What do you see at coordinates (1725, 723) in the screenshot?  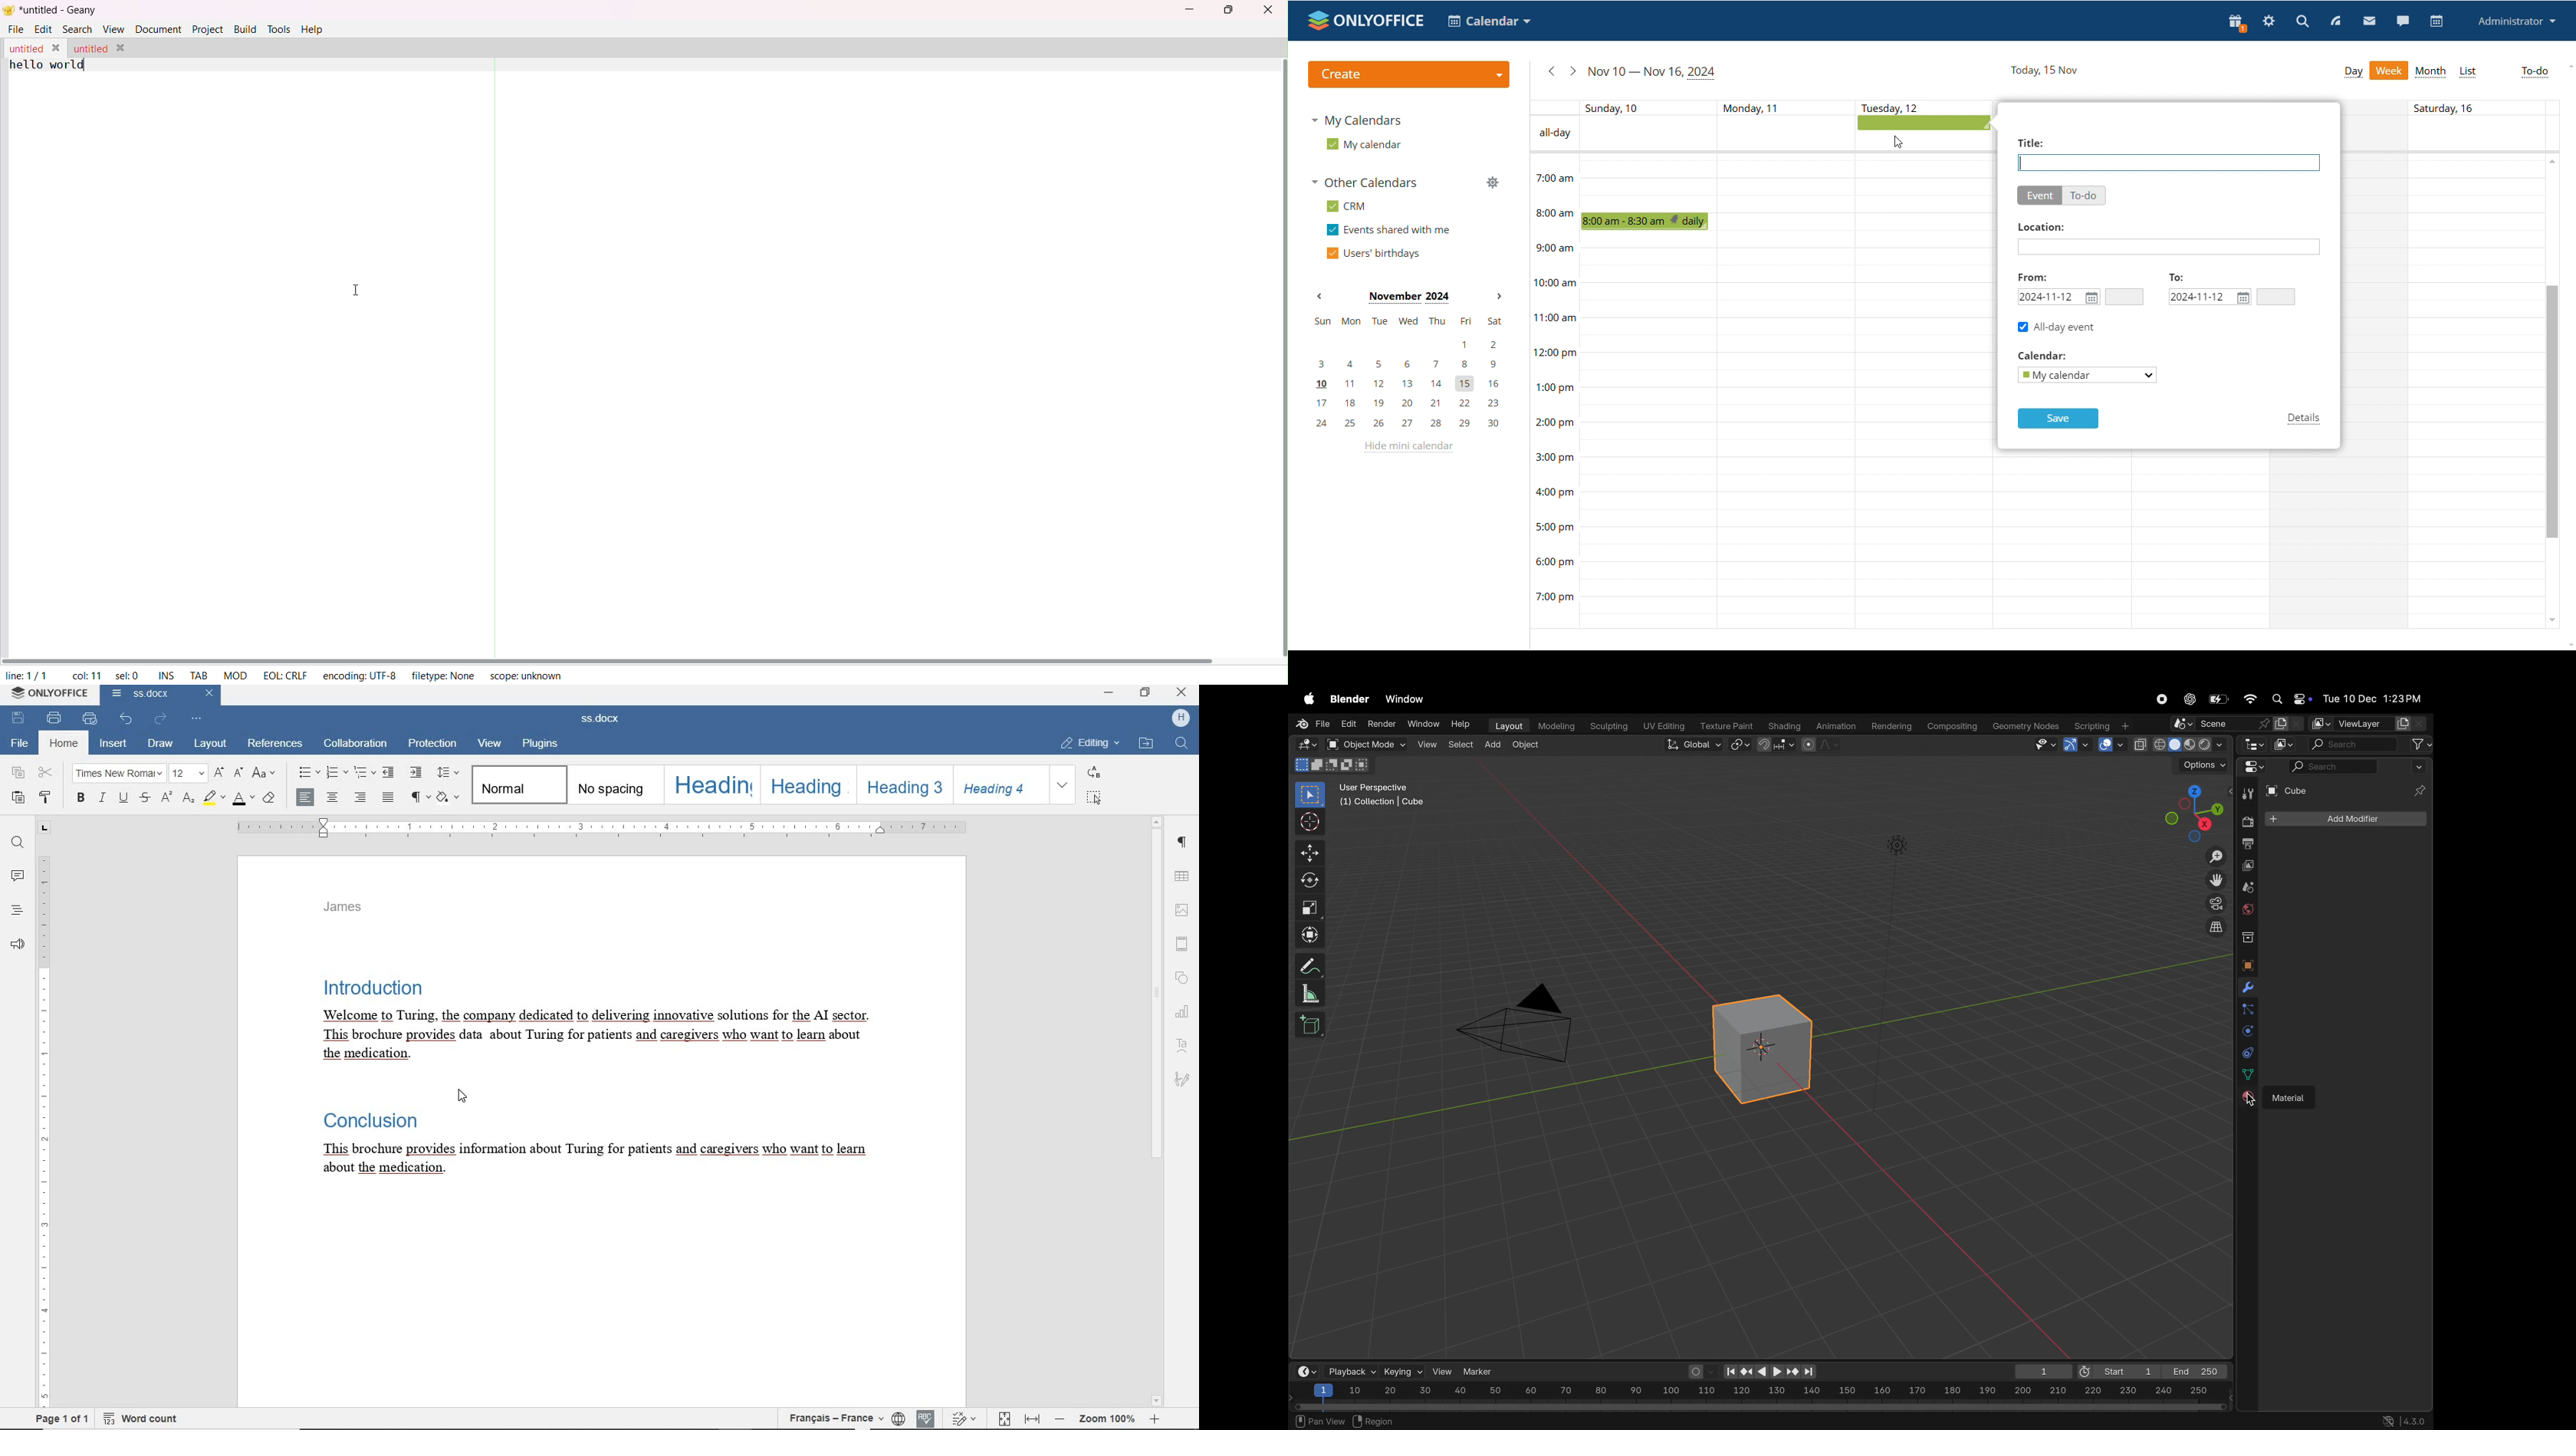 I see `texture paint` at bounding box center [1725, 723].